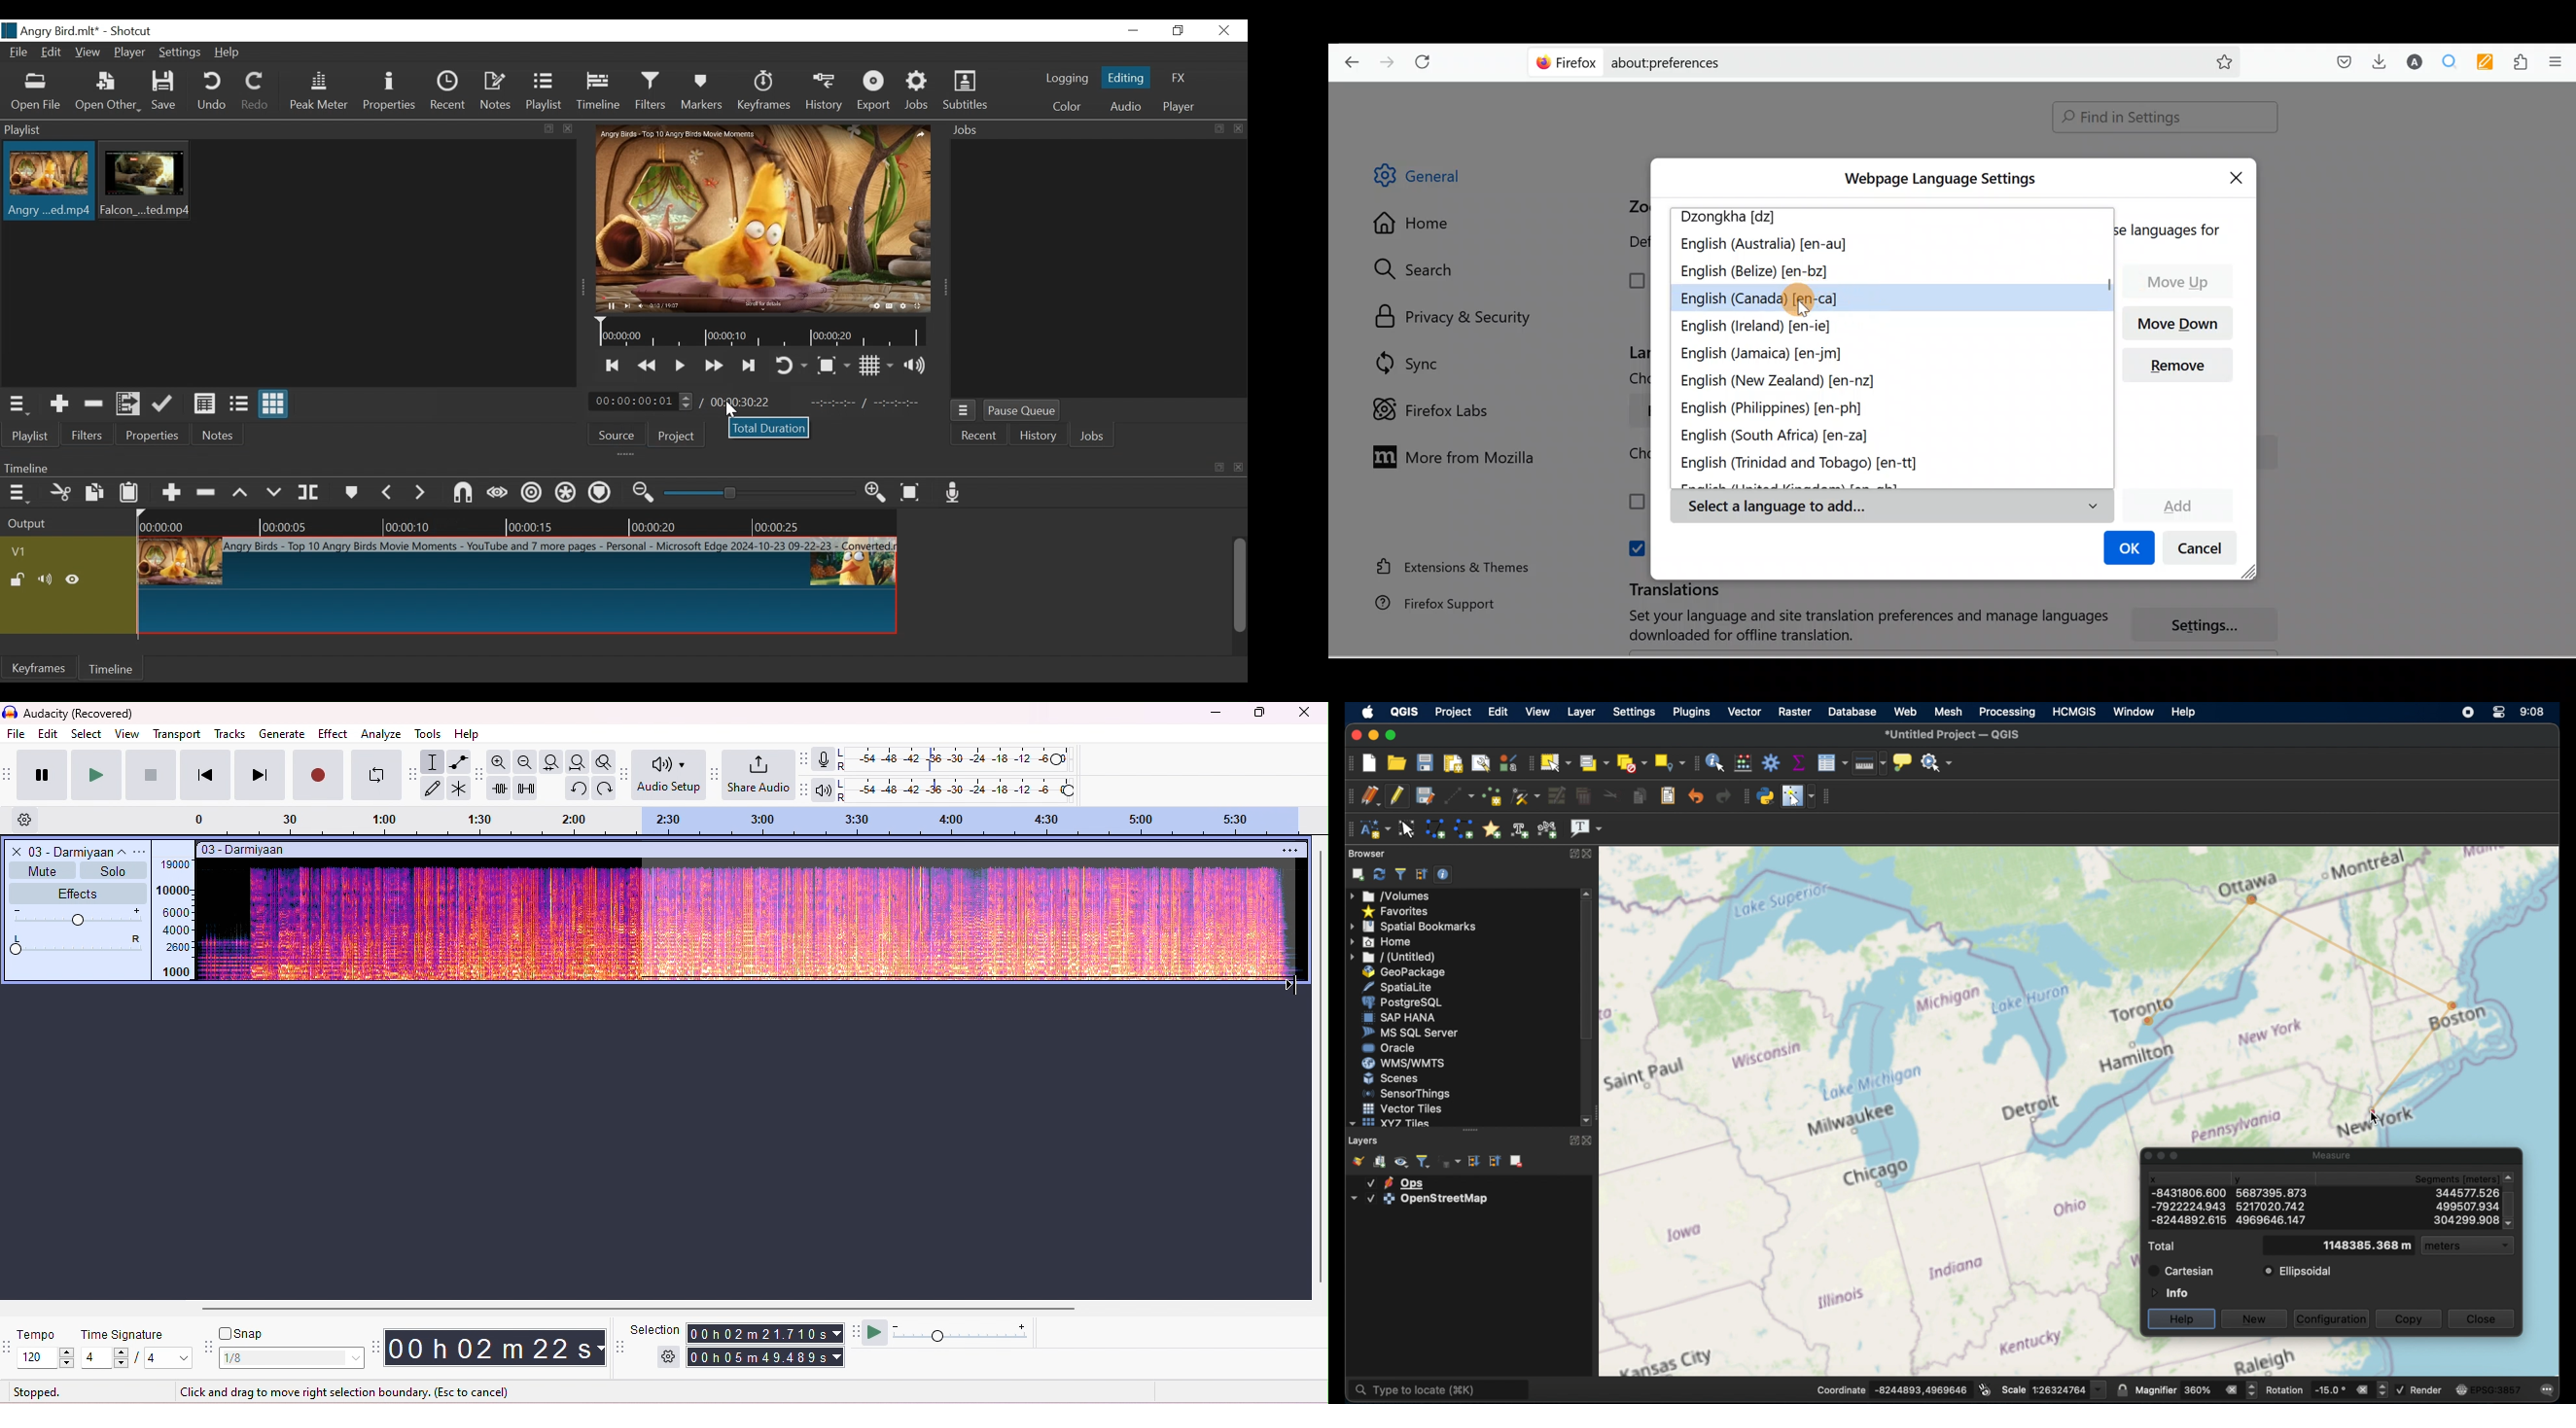 The width and height of the screenshot is (2576, 1428). Describe the element at coordinates (619, 1346) in the screenshot. I see `selection tool bar` at that location.